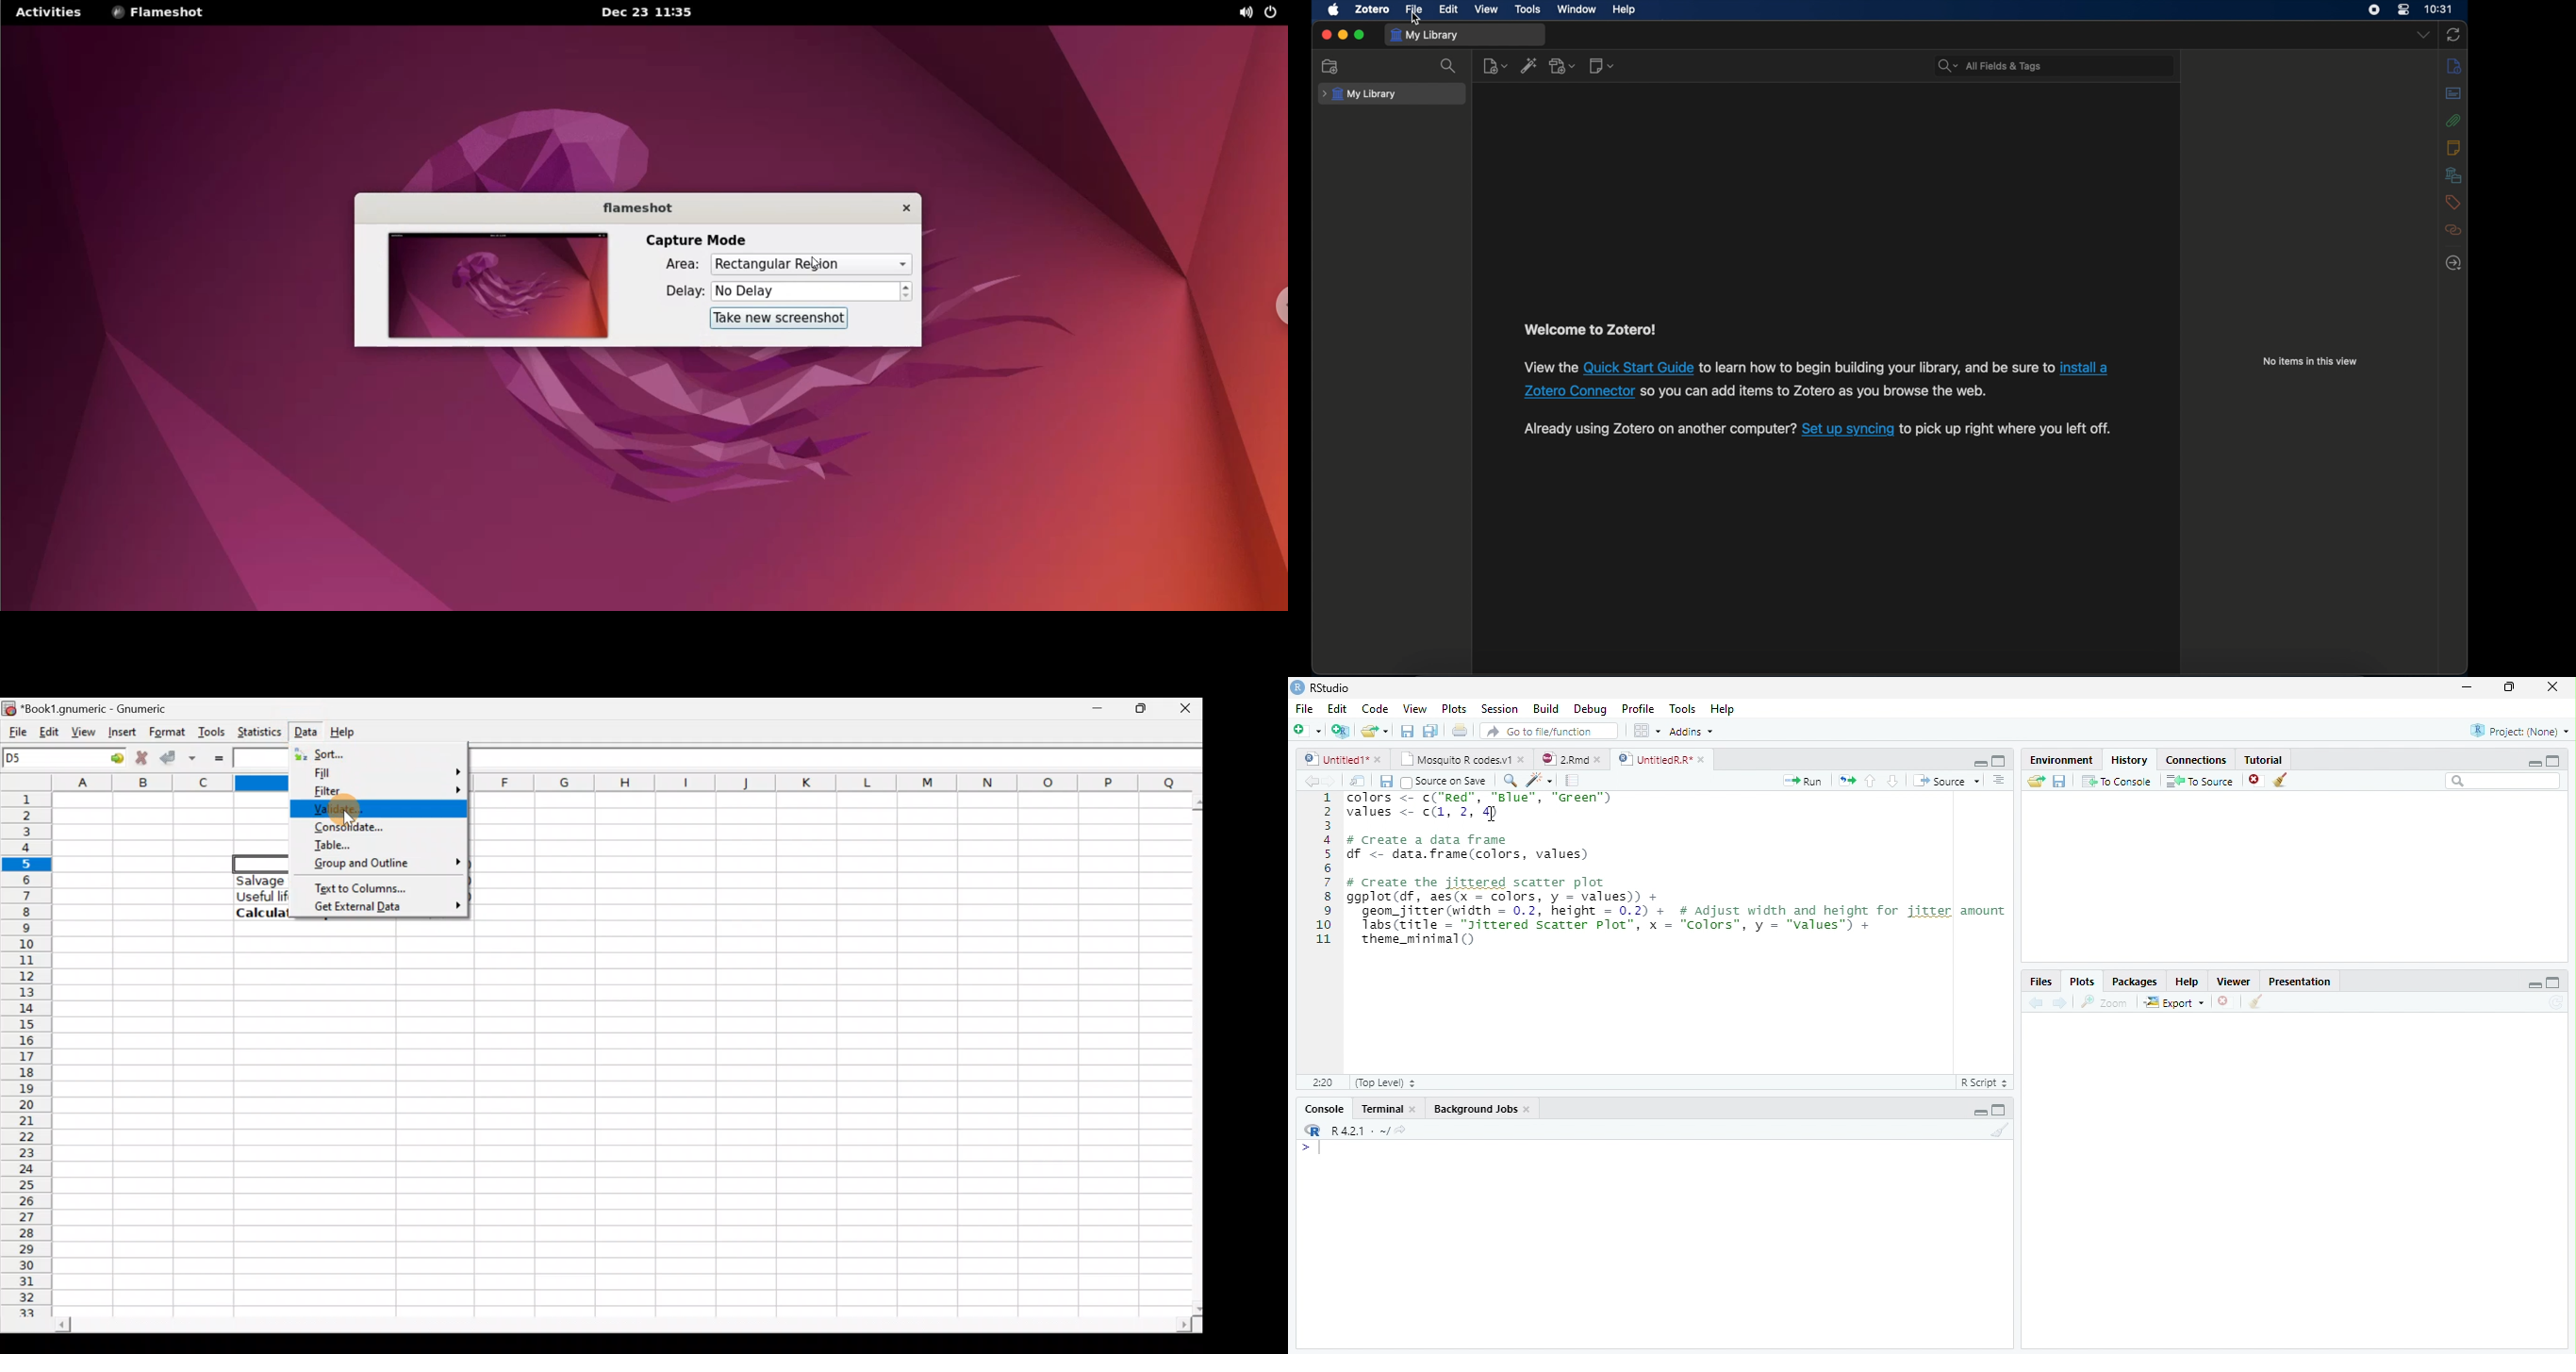 The width and height of the screenshot is (2576, 1372). Describe the element at coordinates (48, 12) in the screenshot. I see `activities` at that location.